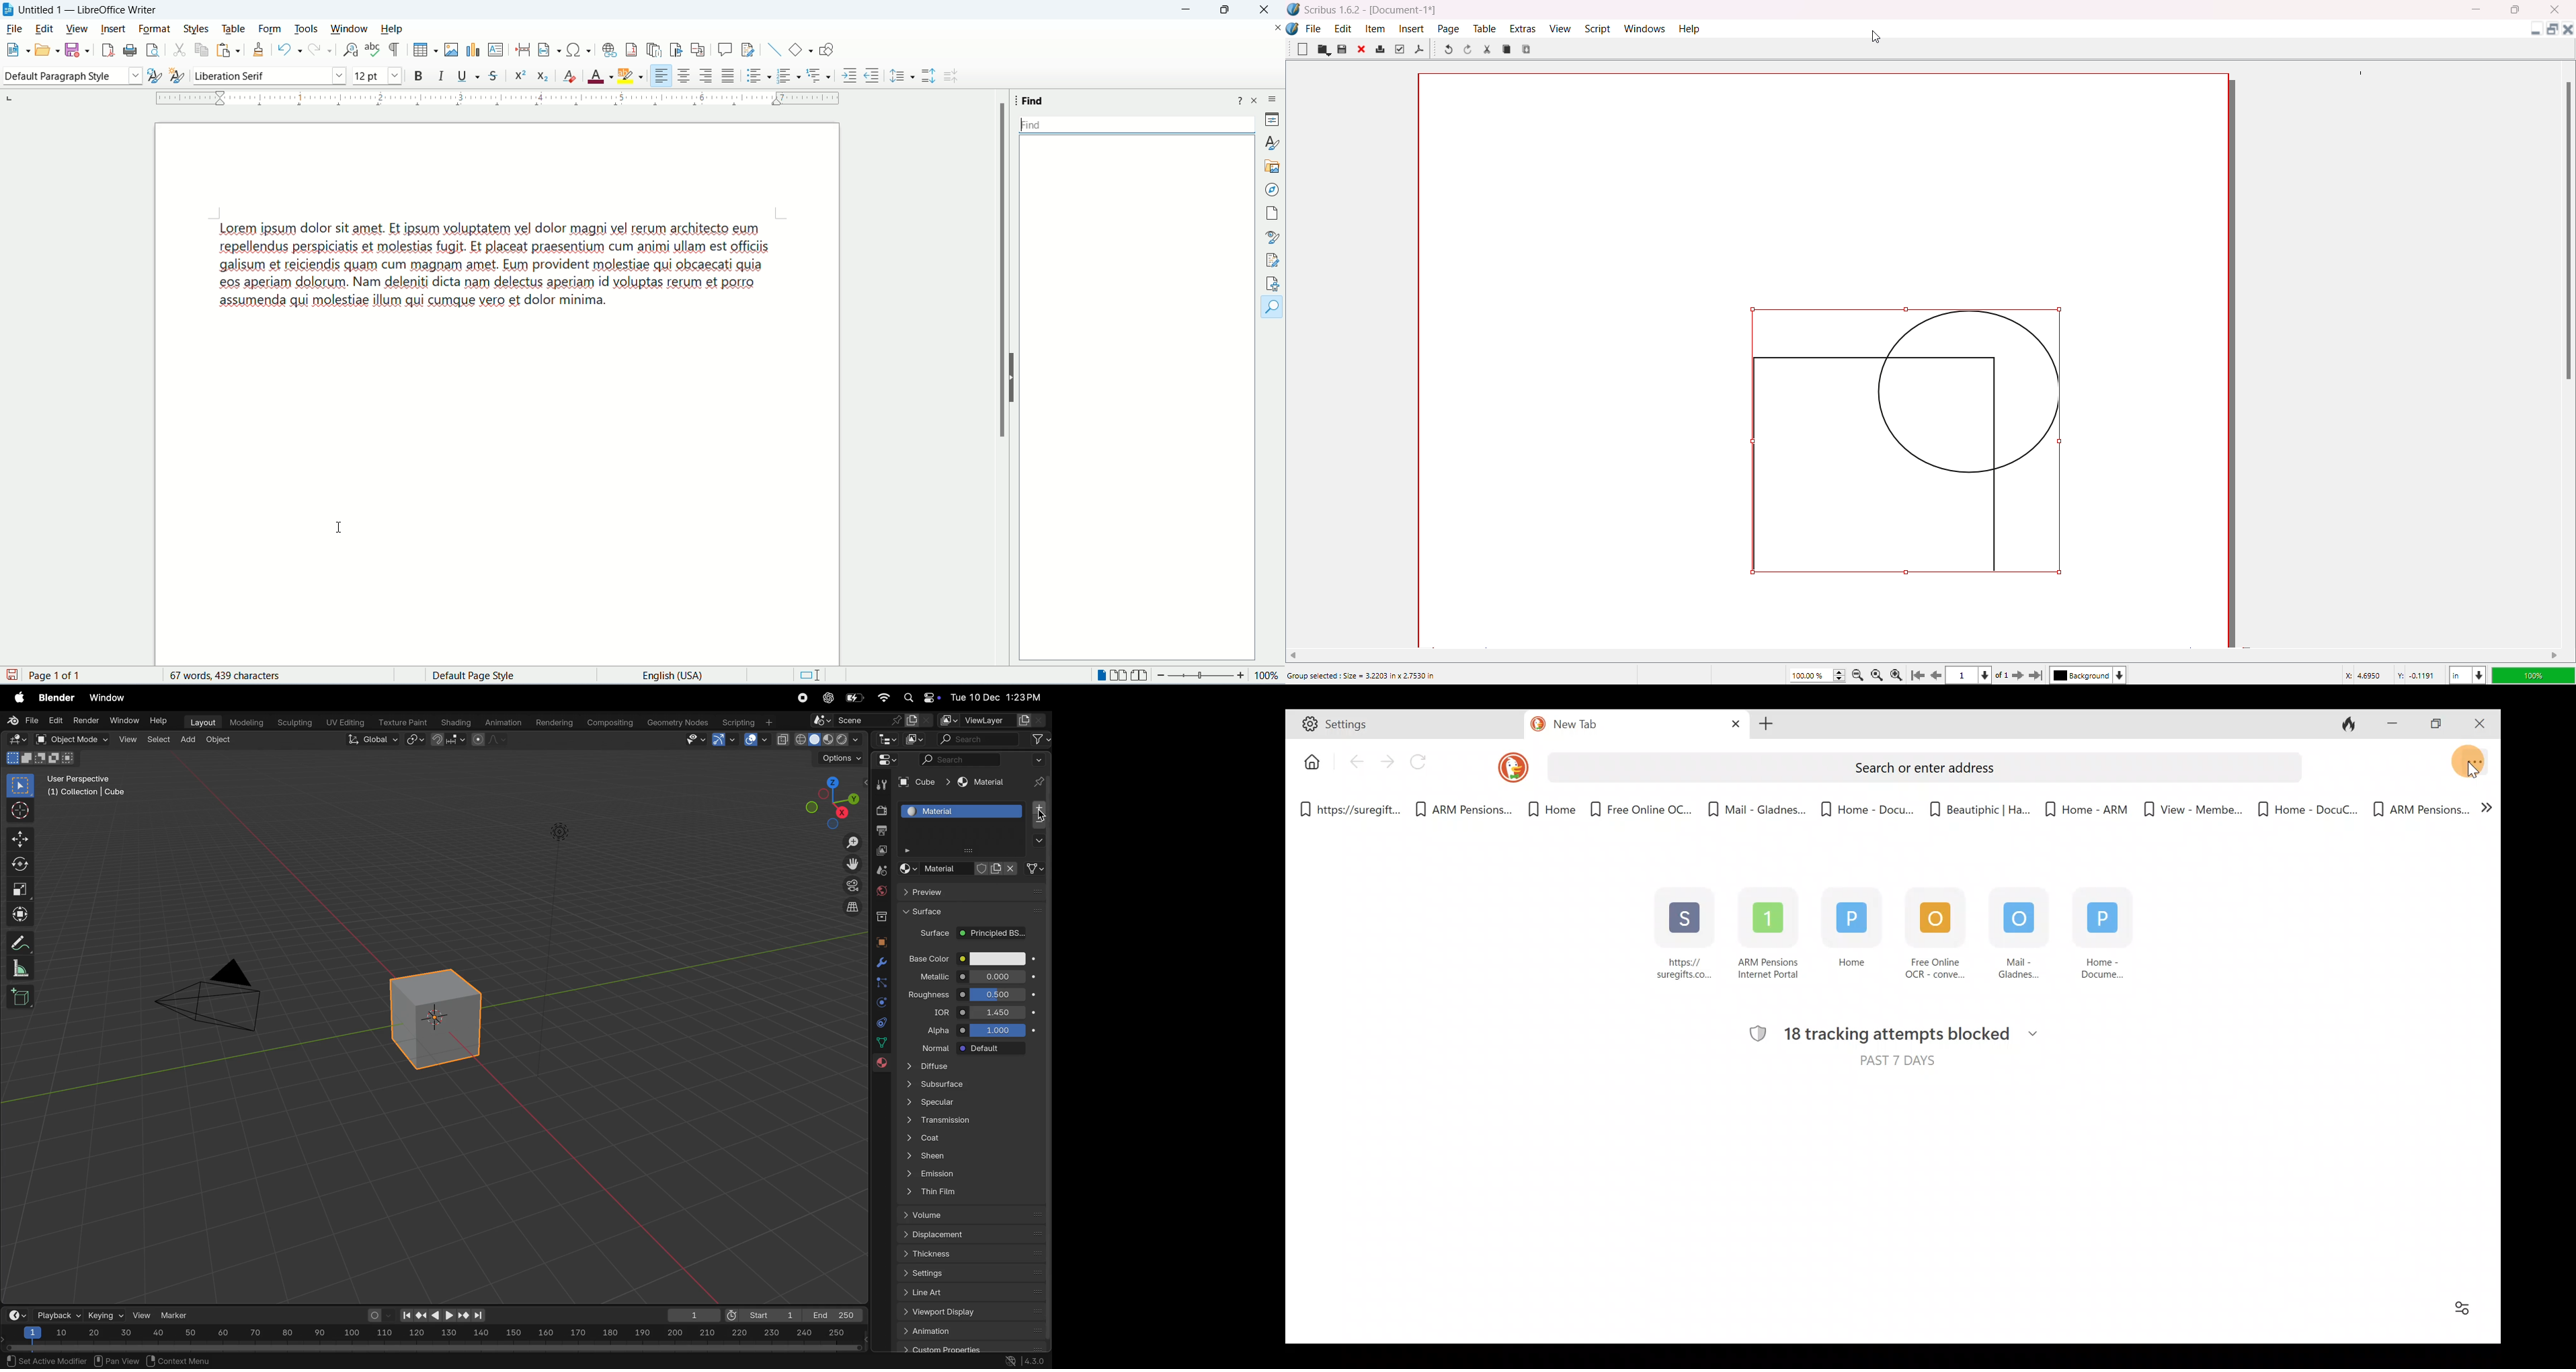 This screenshot has width=2576, height=1372. What do you see at coordinates (1187, 9) in the screenshot?
I see `minimize` at bounding box center [1187, 9].